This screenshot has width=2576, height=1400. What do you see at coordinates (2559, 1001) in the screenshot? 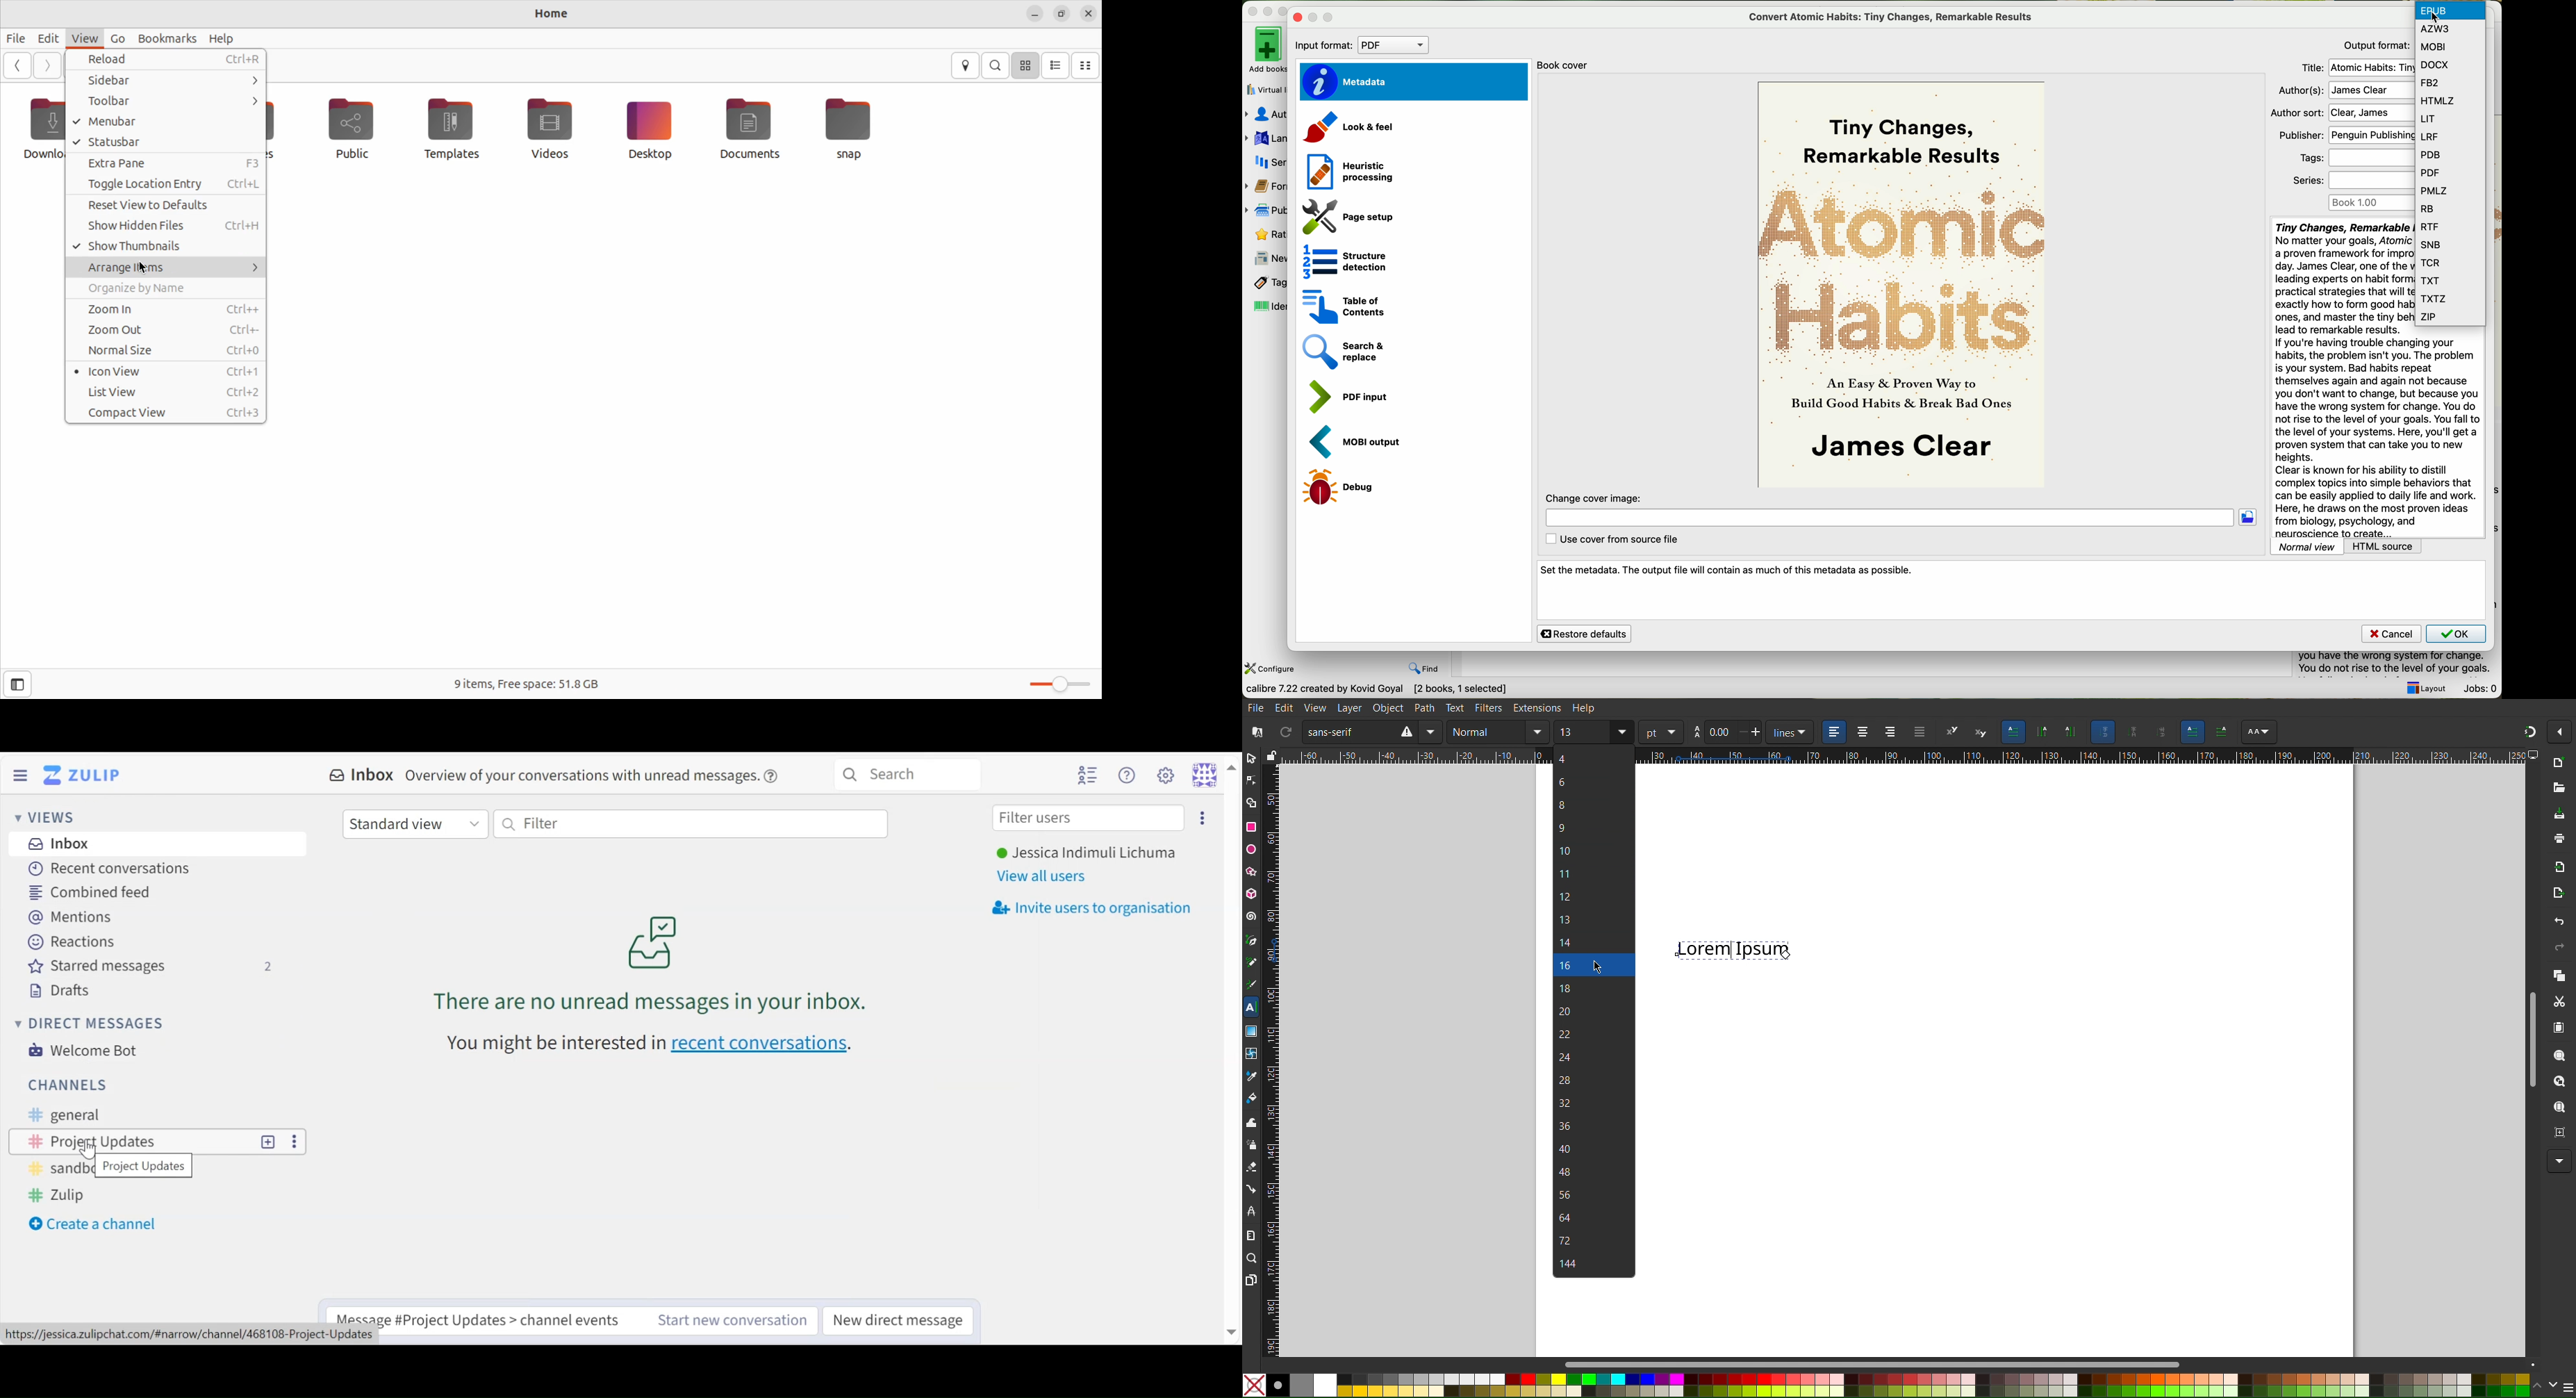
I see `Cut` at bounding box center [2559, 1001].